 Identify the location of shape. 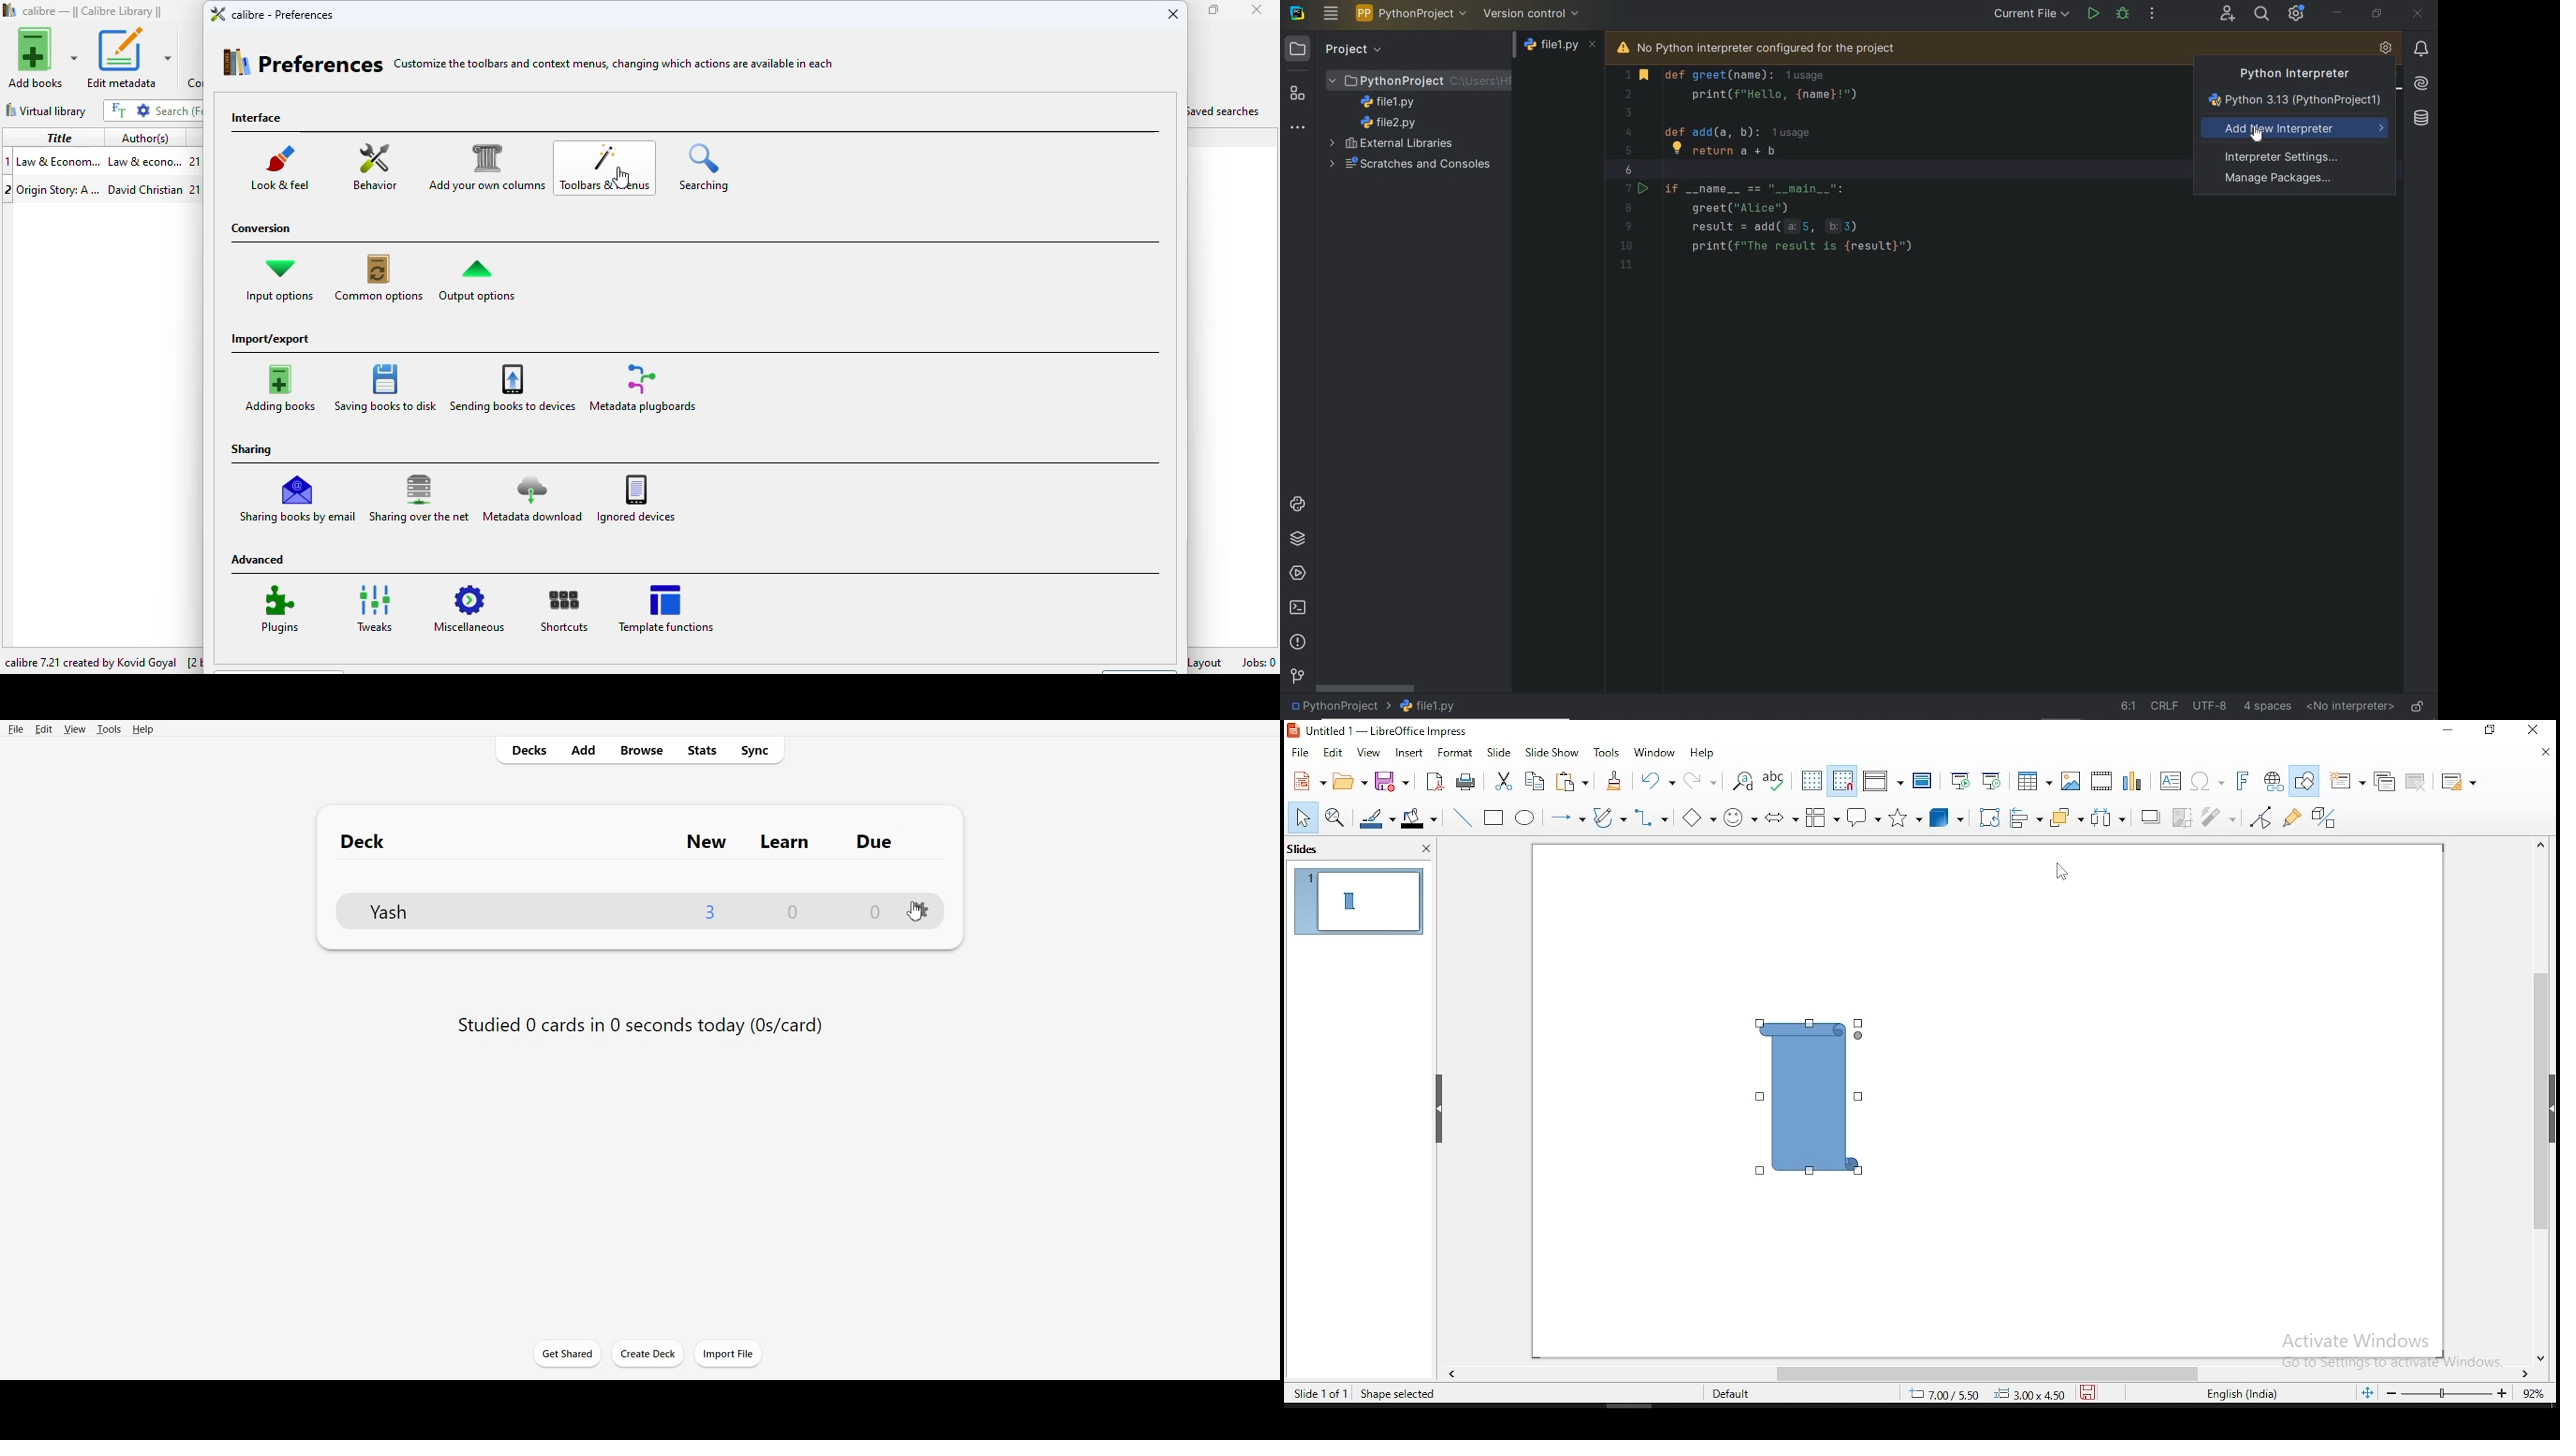
(1811, 1098).